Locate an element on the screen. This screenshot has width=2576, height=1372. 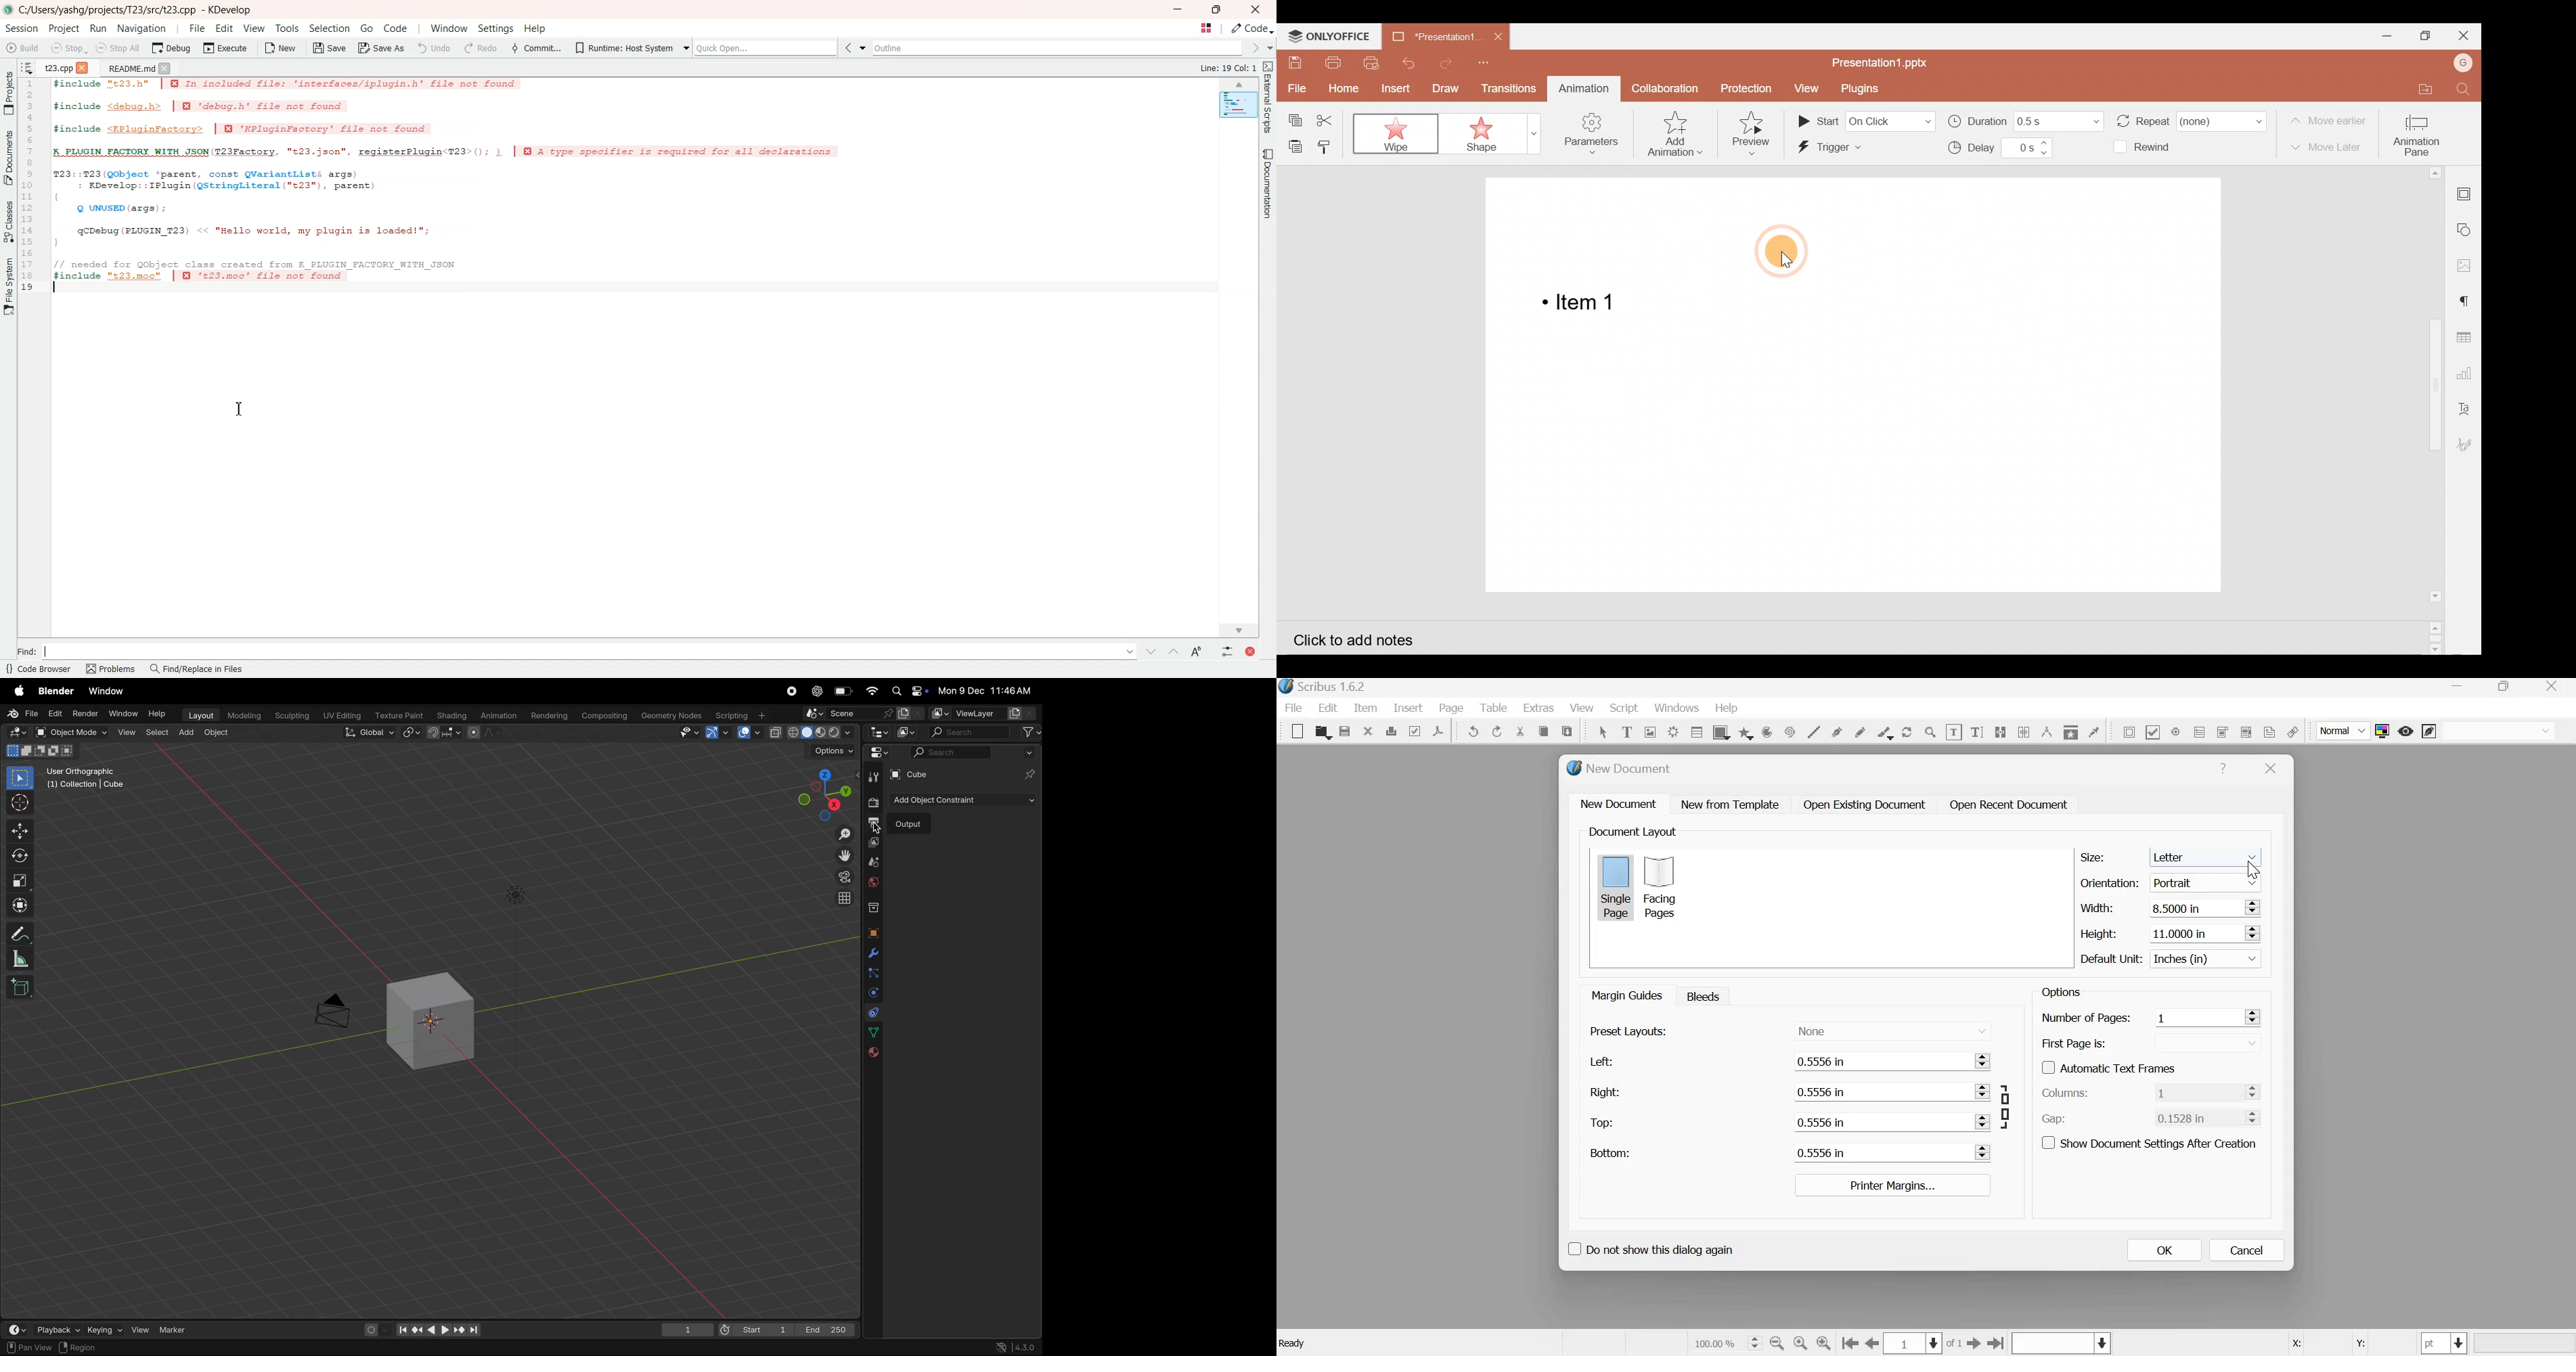
Save is located at coordinates (1294, 63).